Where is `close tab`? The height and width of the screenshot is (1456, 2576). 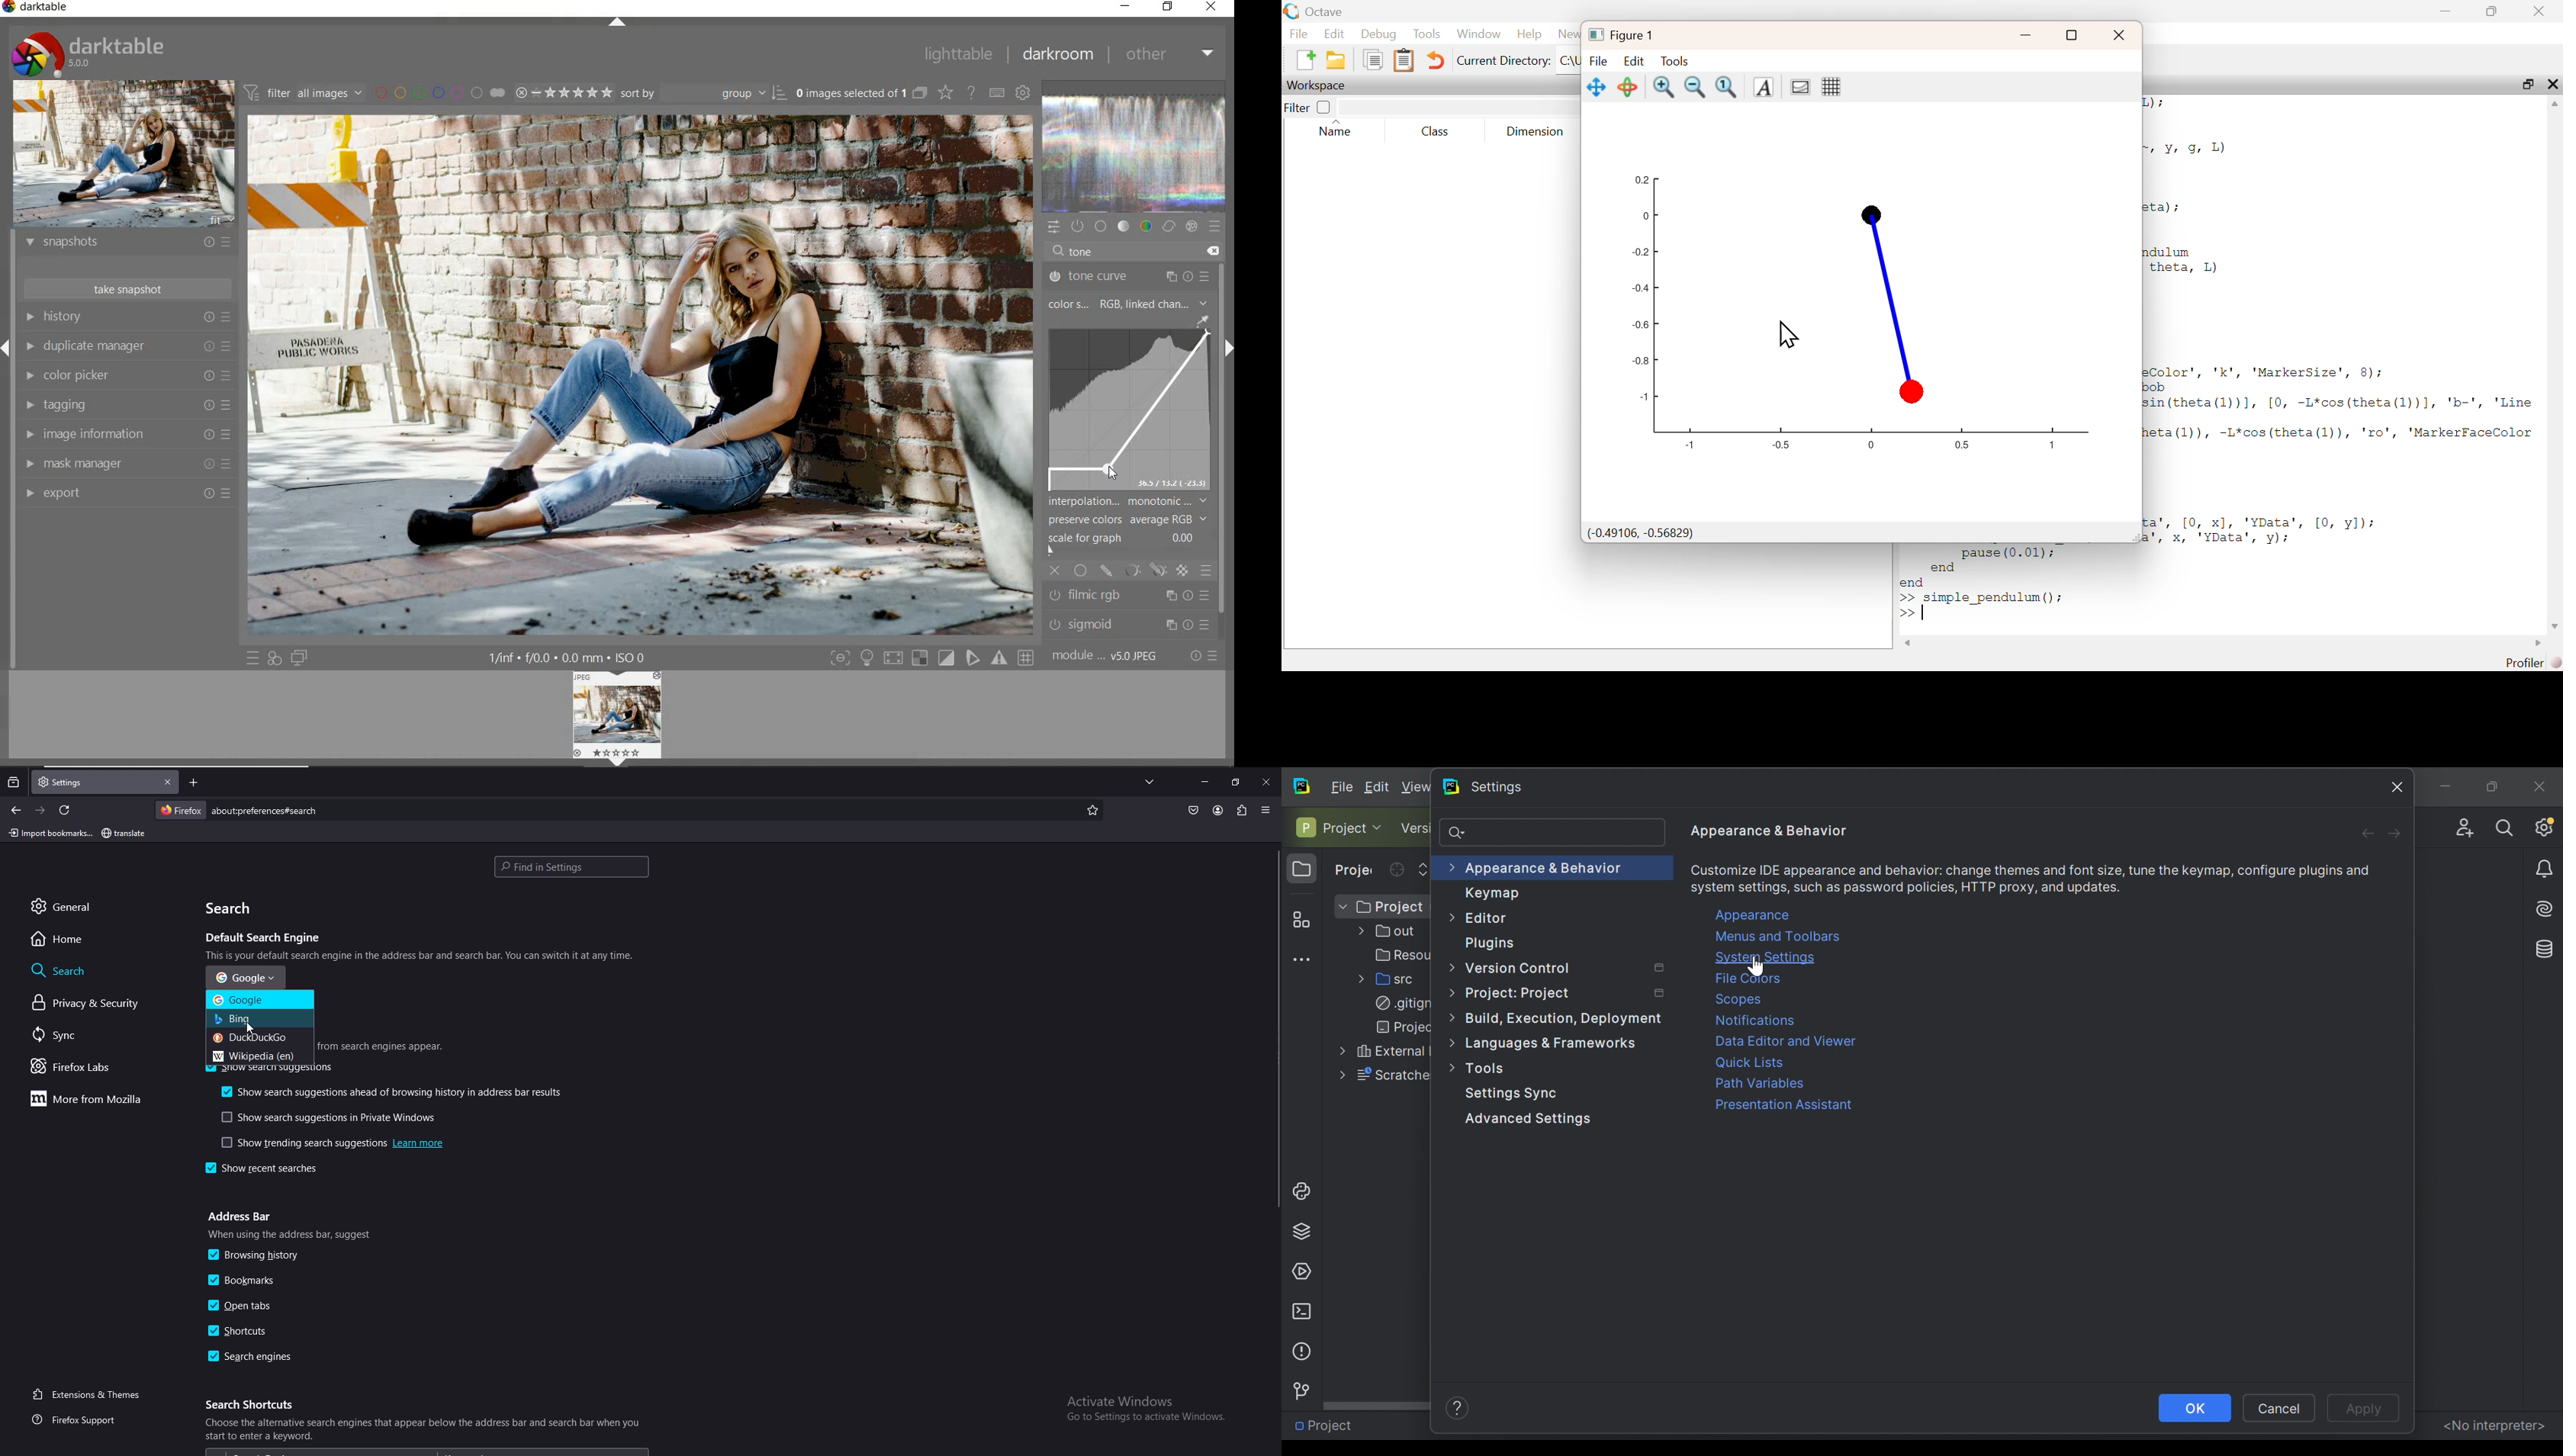
close tab is located at coordinates (170, 781).